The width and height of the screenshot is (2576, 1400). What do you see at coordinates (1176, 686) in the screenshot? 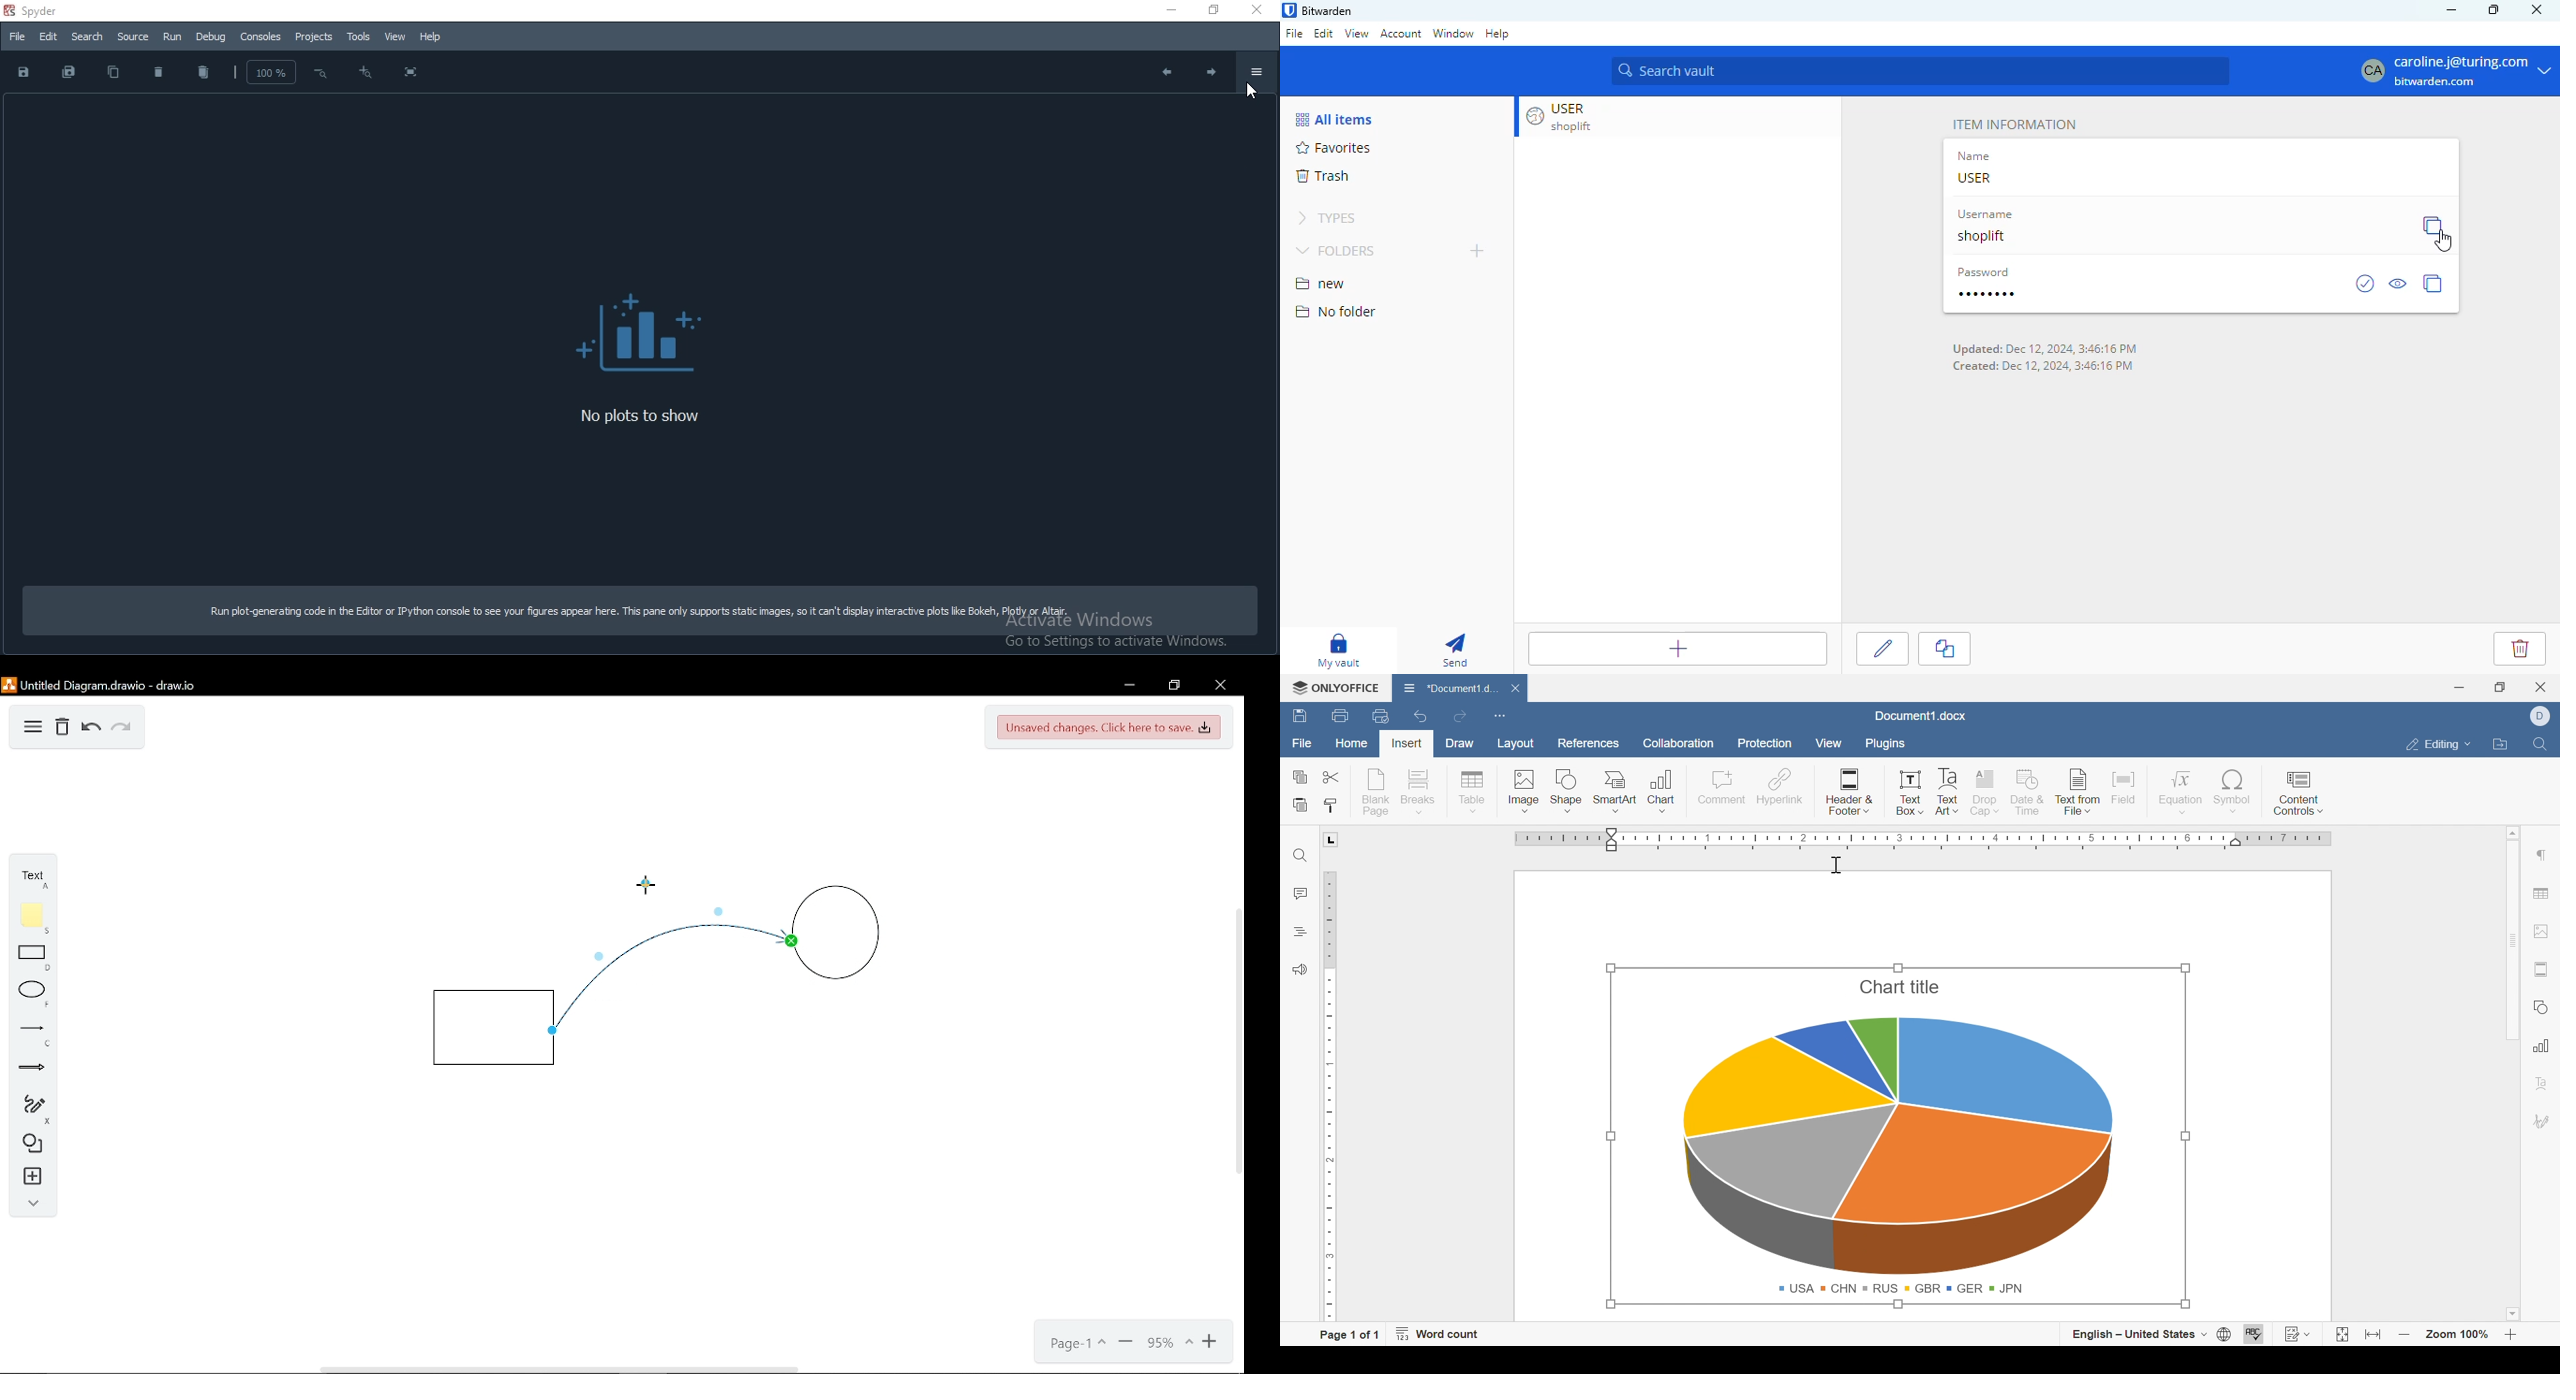
I see `Restore down` at bounding box center [1176, 686].